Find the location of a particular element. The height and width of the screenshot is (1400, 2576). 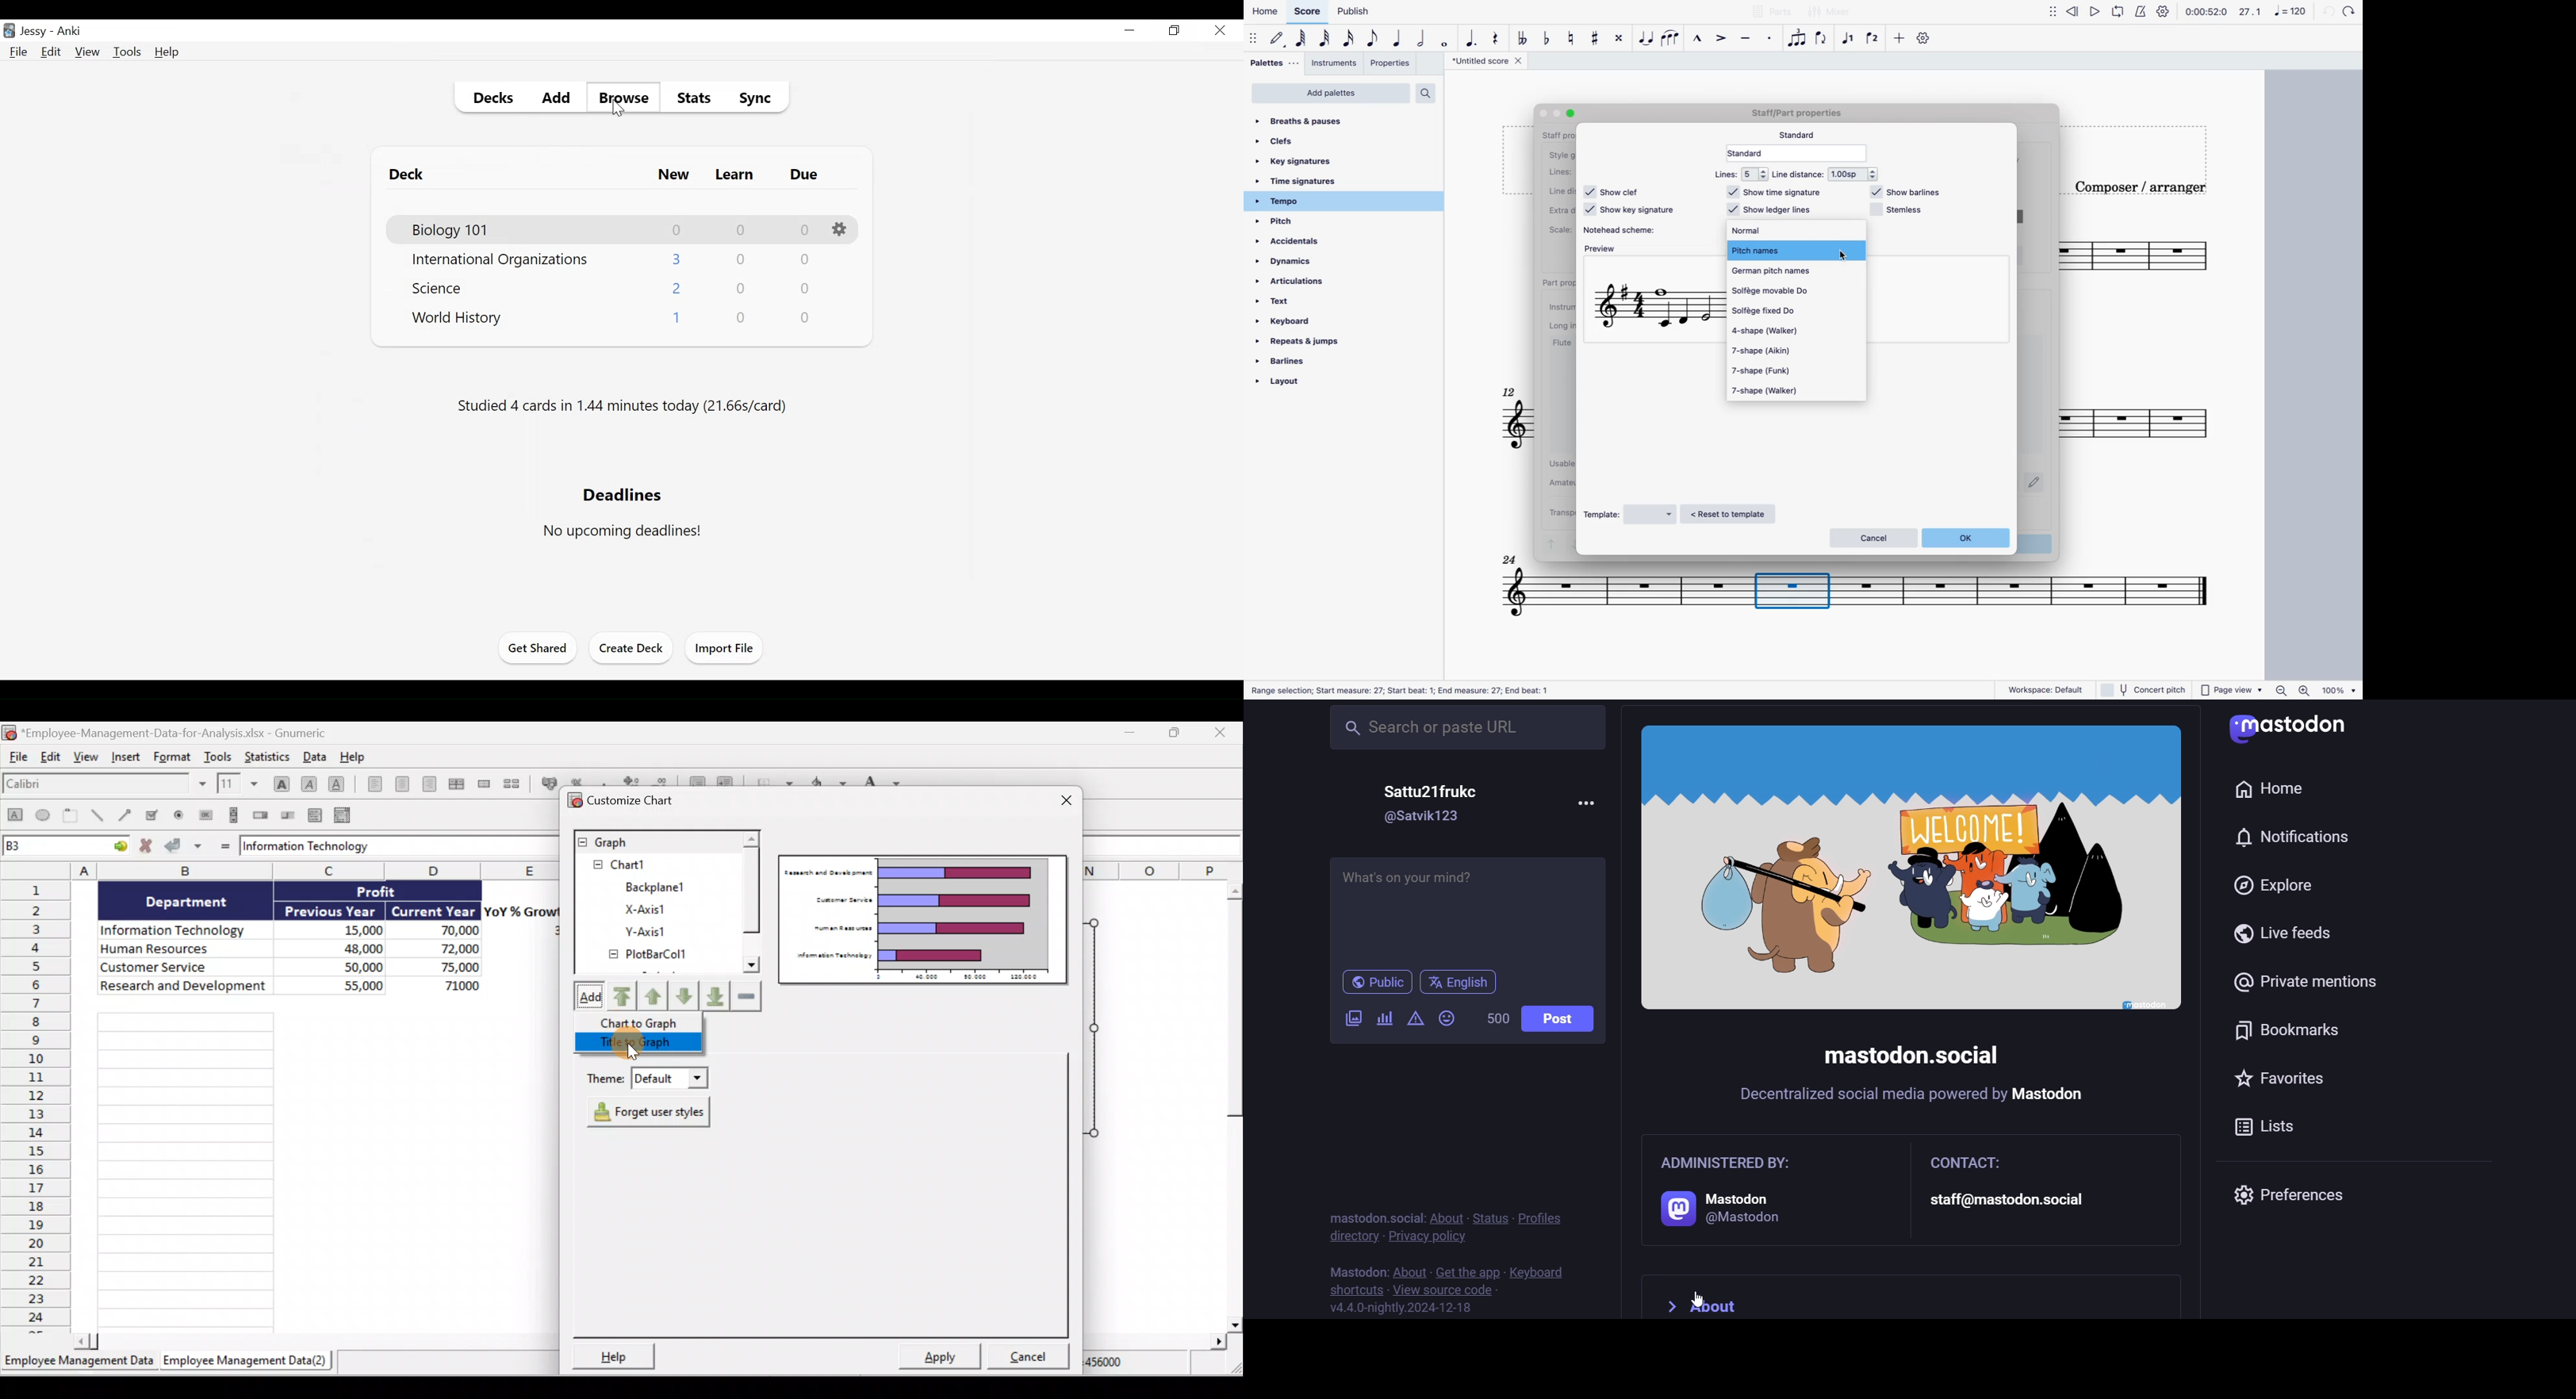

show key signature is located at coordinates (1630, 211).